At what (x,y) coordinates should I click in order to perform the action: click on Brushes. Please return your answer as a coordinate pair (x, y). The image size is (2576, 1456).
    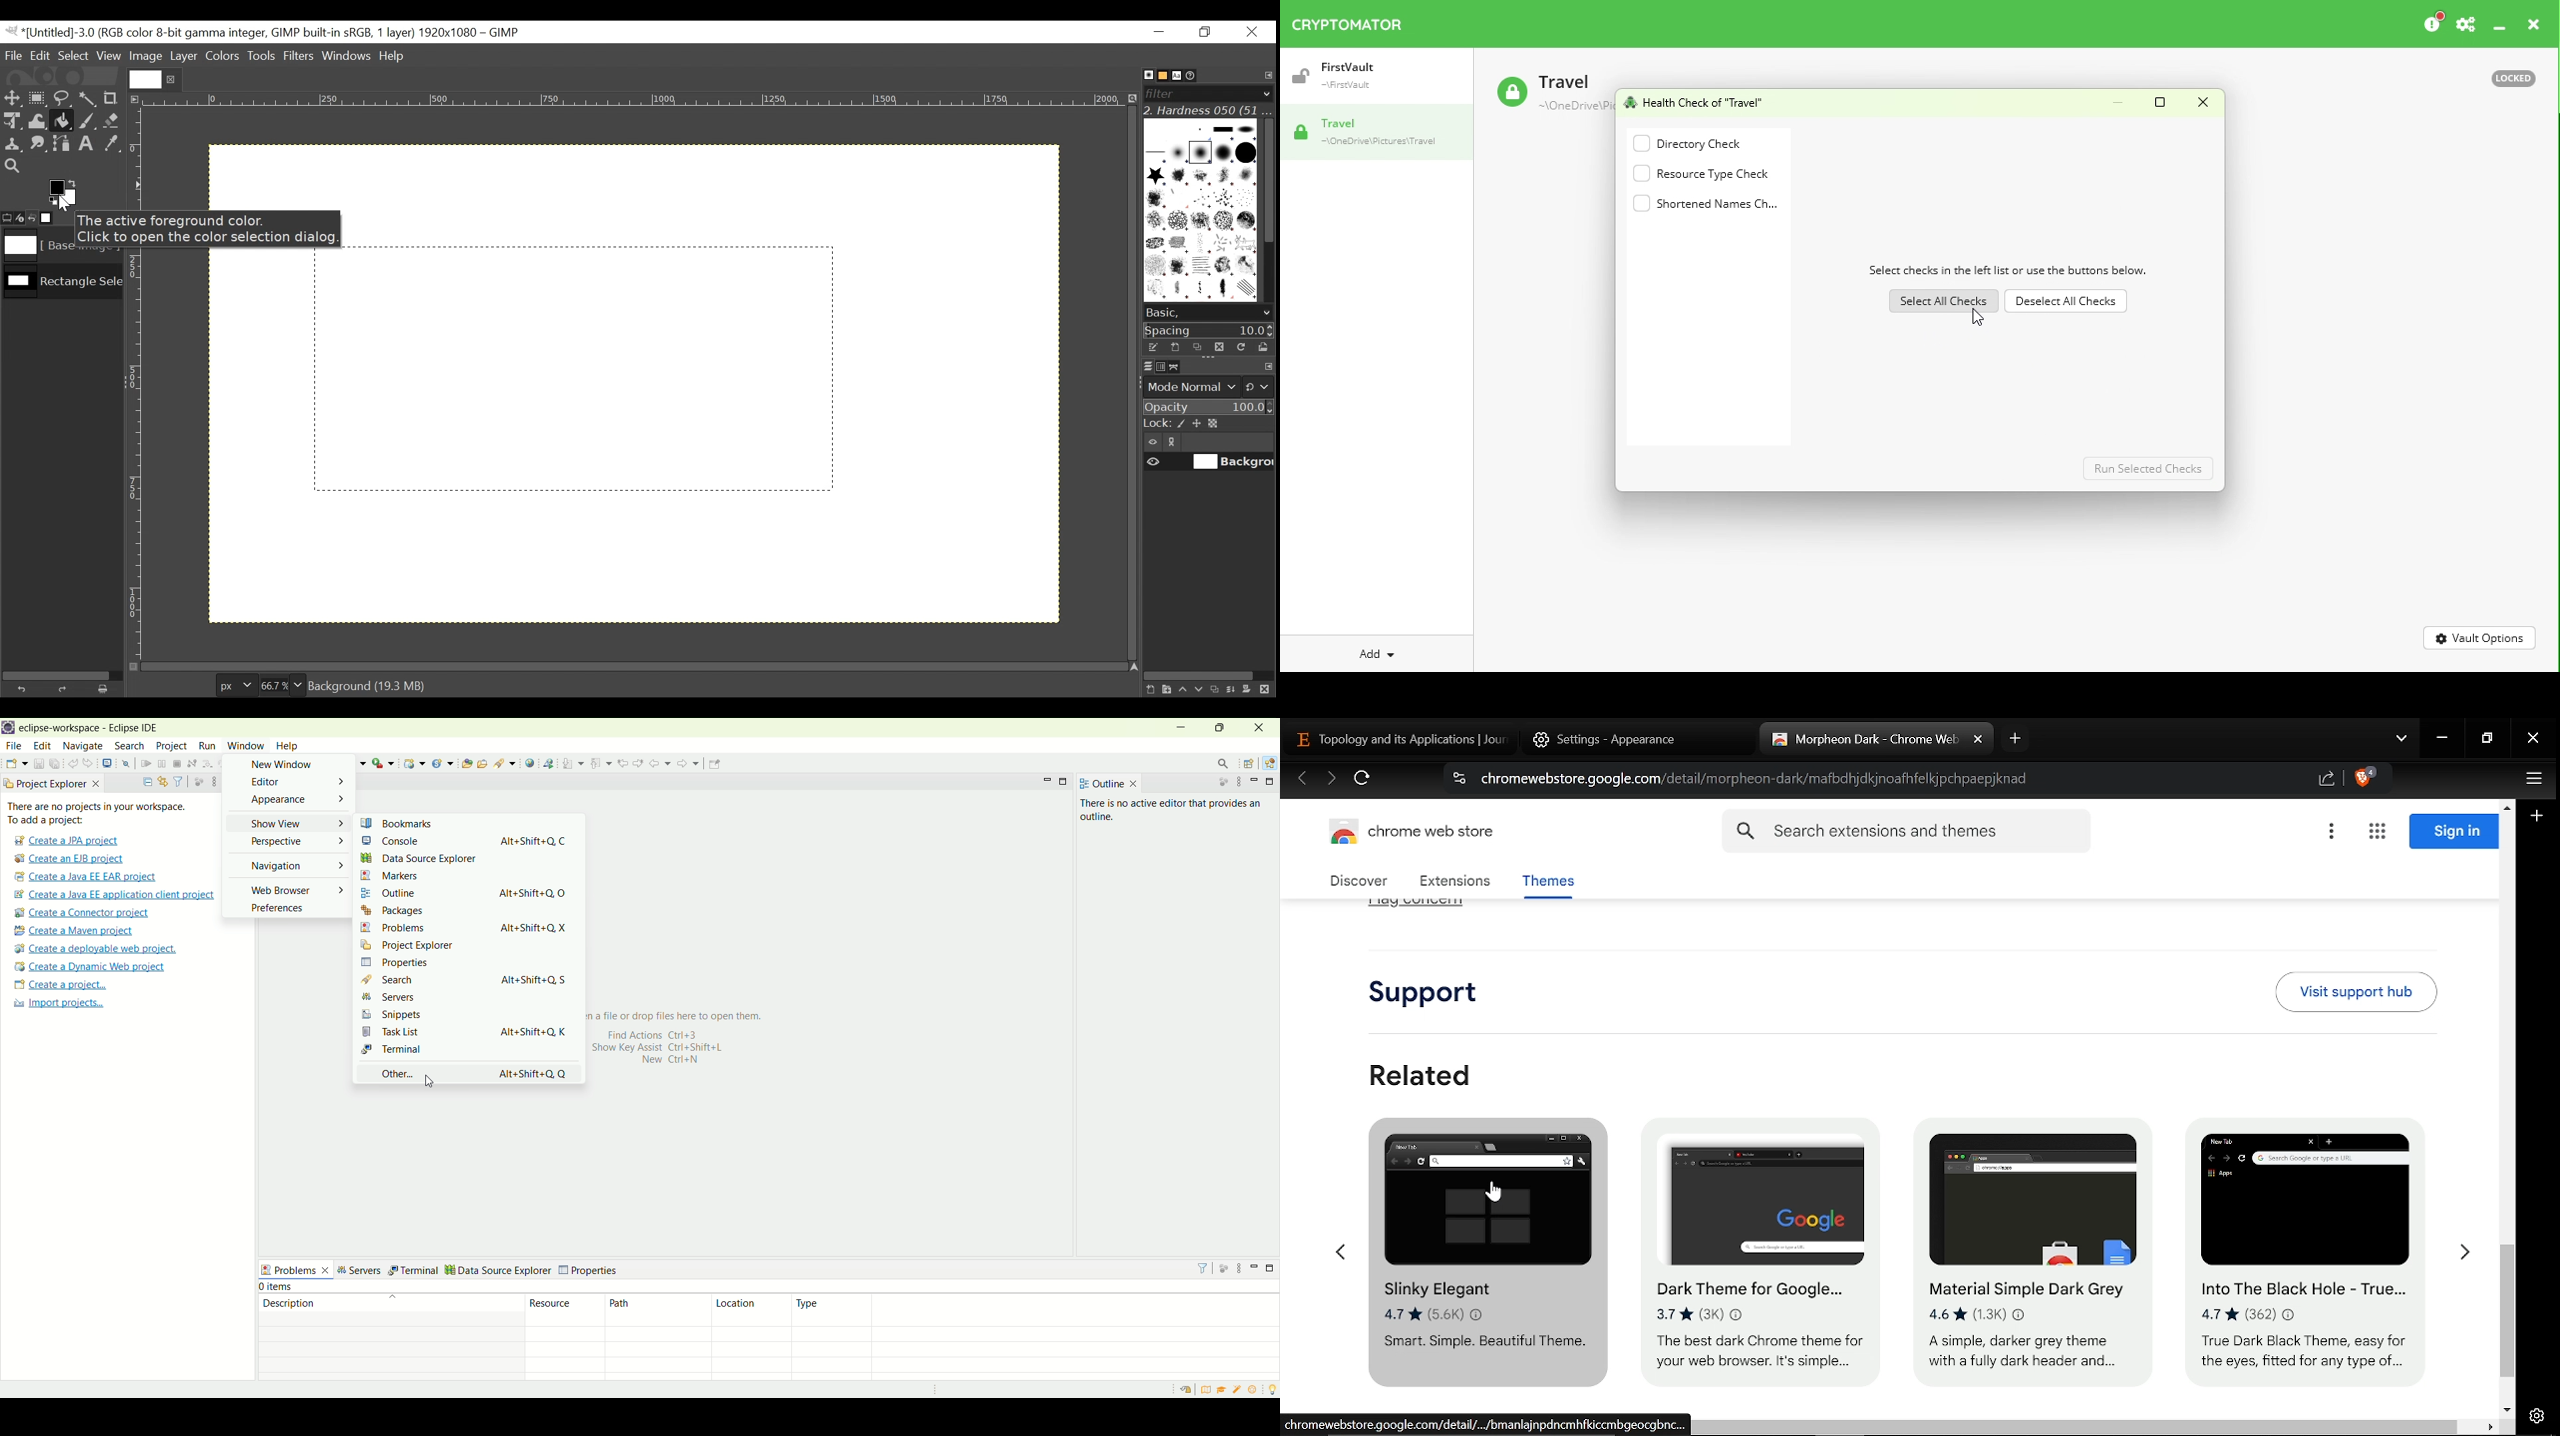
    Looking at the image, I should click on (1142, 75).